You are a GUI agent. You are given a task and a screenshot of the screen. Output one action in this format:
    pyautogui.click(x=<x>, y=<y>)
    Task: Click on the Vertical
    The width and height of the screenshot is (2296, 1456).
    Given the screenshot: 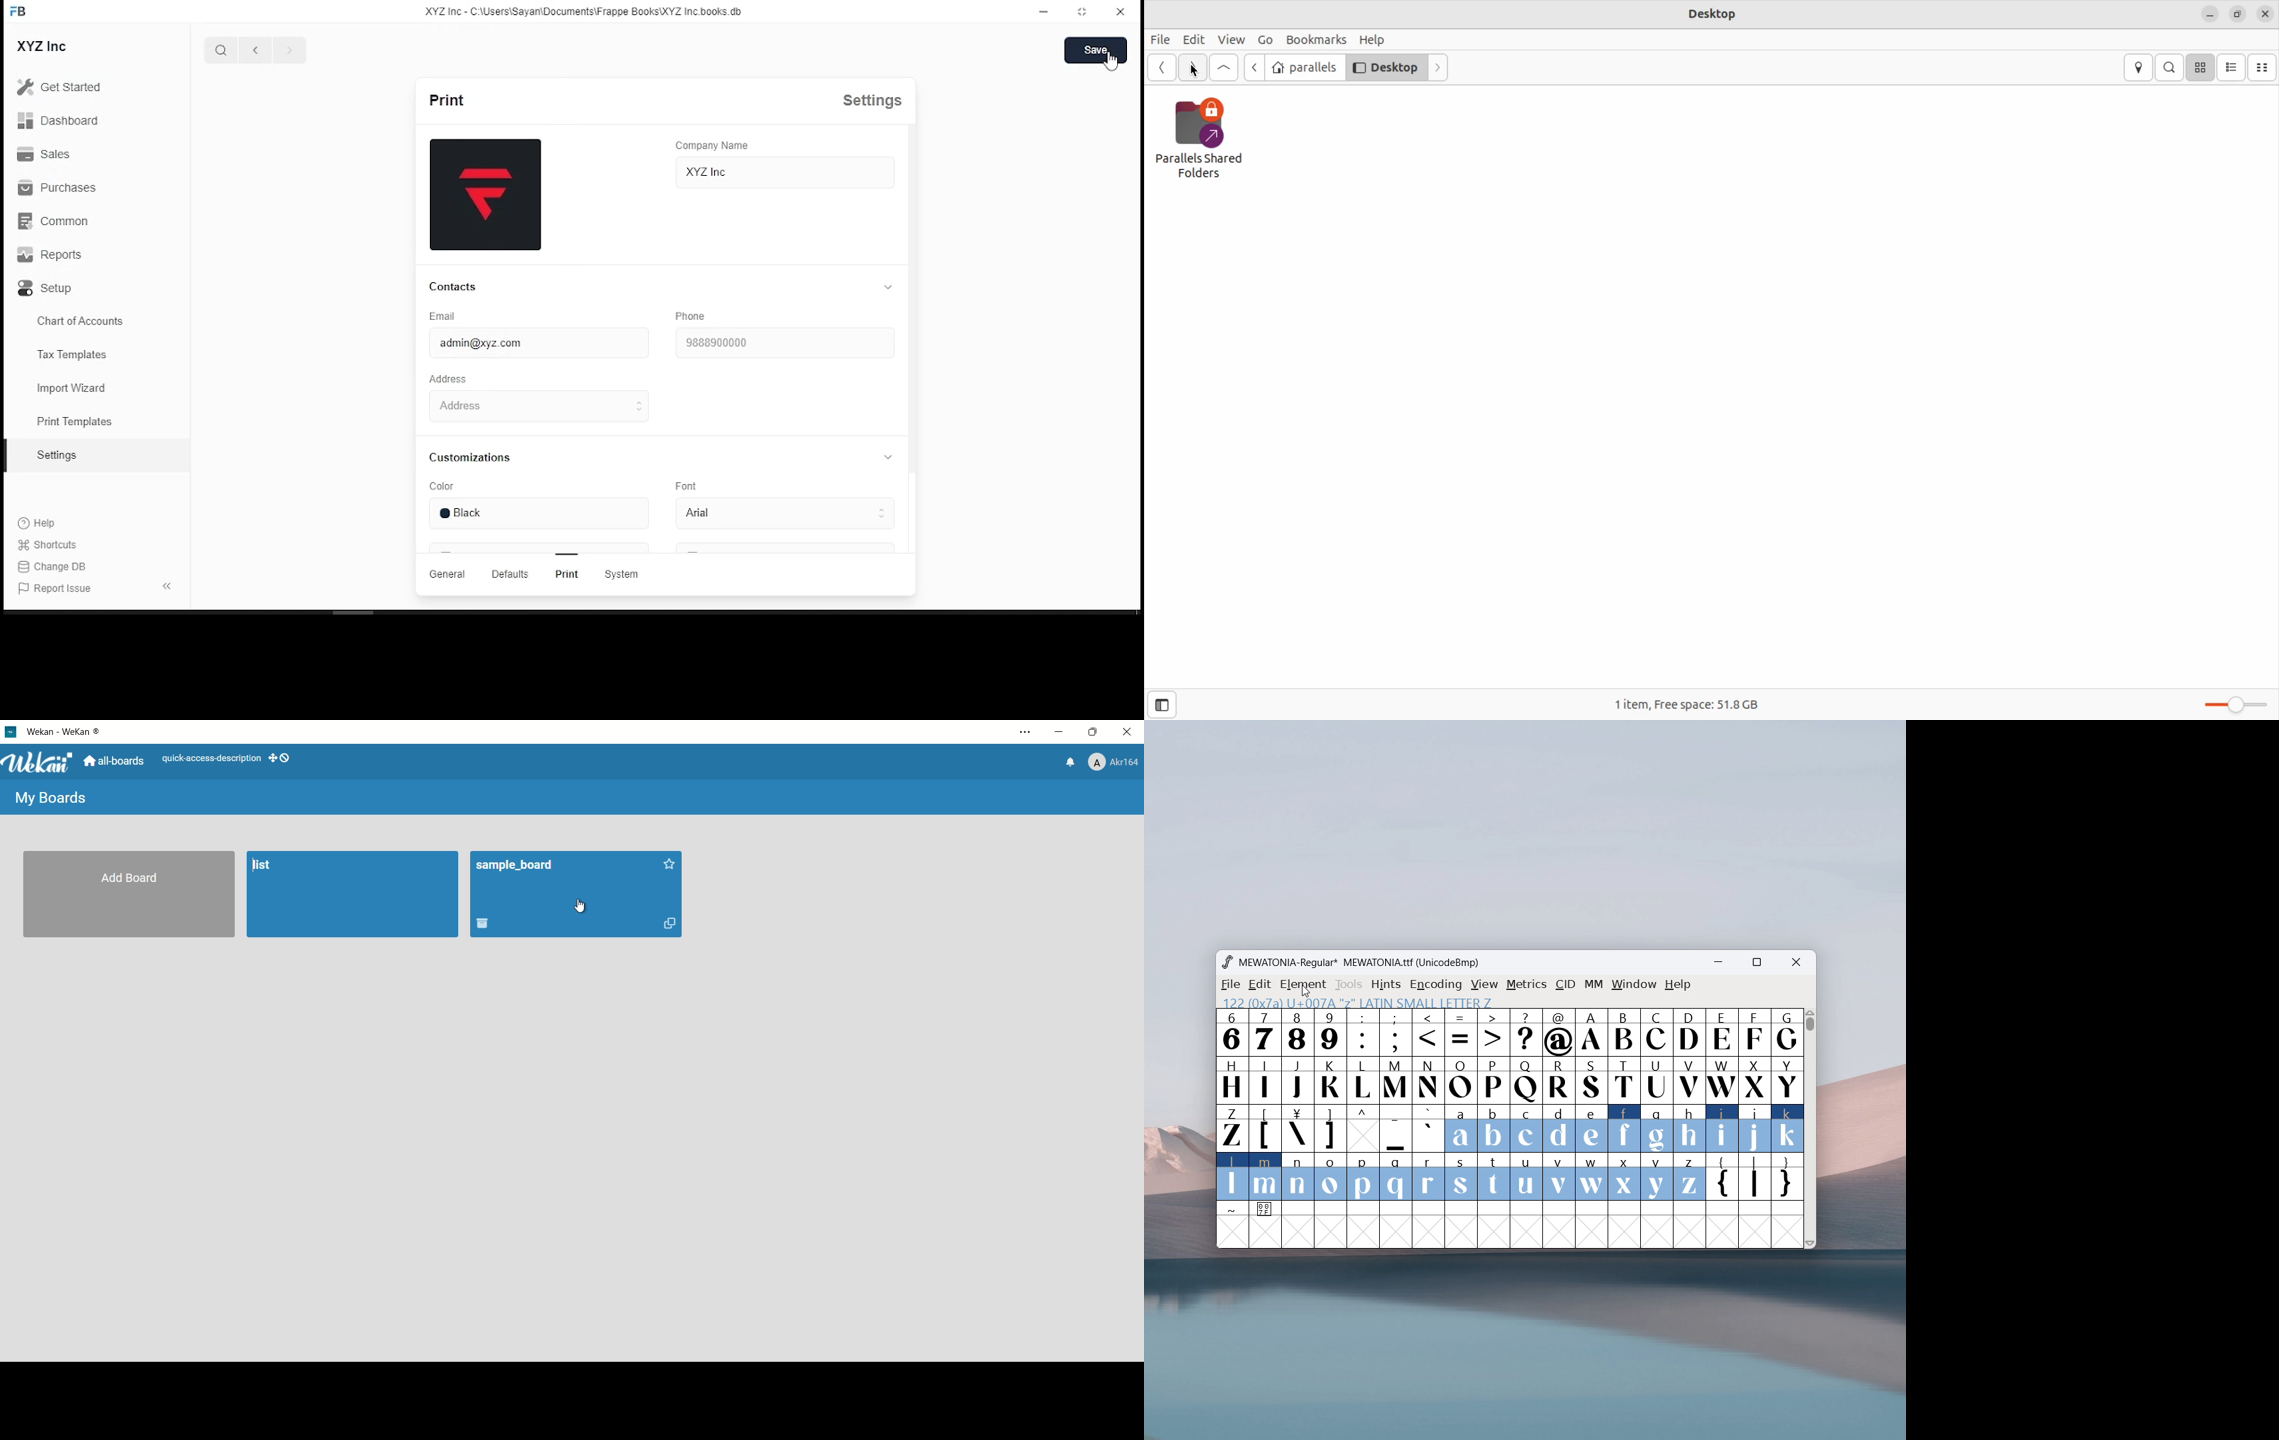 What is the action you would take?
    pyautogui.click(x=1811, y=1127)
    